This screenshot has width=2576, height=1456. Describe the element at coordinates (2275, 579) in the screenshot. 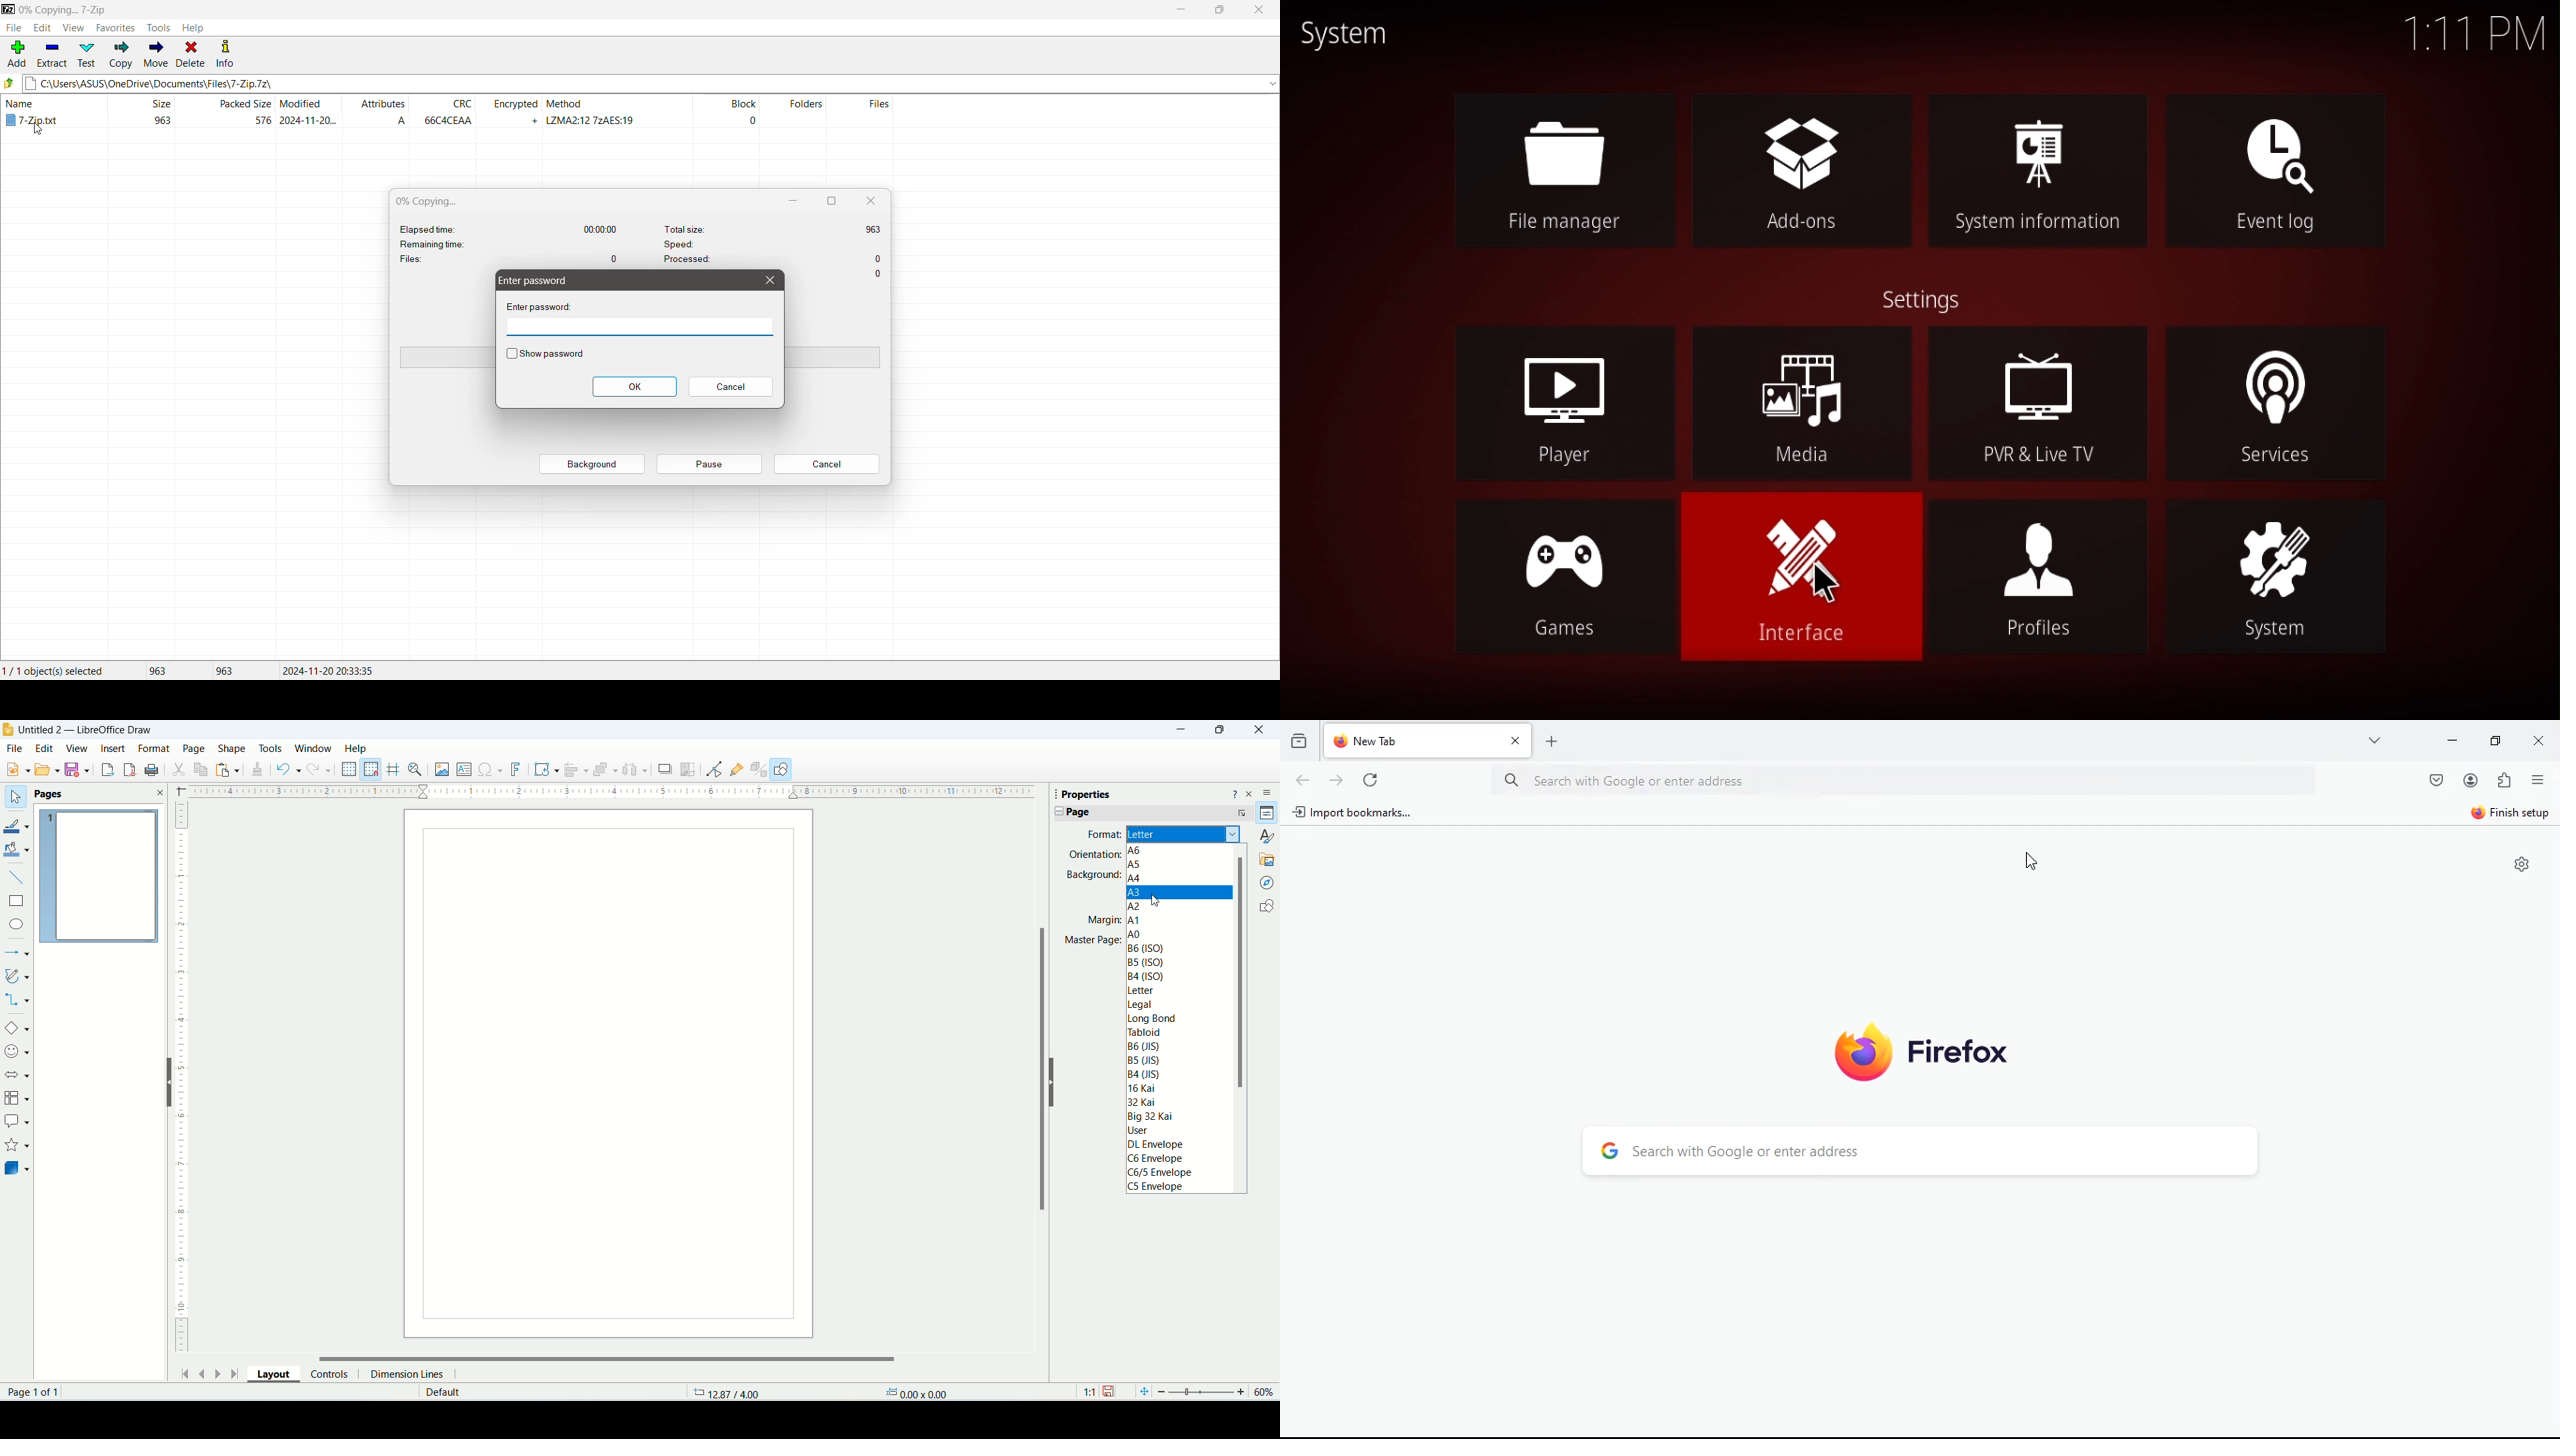

I see `system` at that location.